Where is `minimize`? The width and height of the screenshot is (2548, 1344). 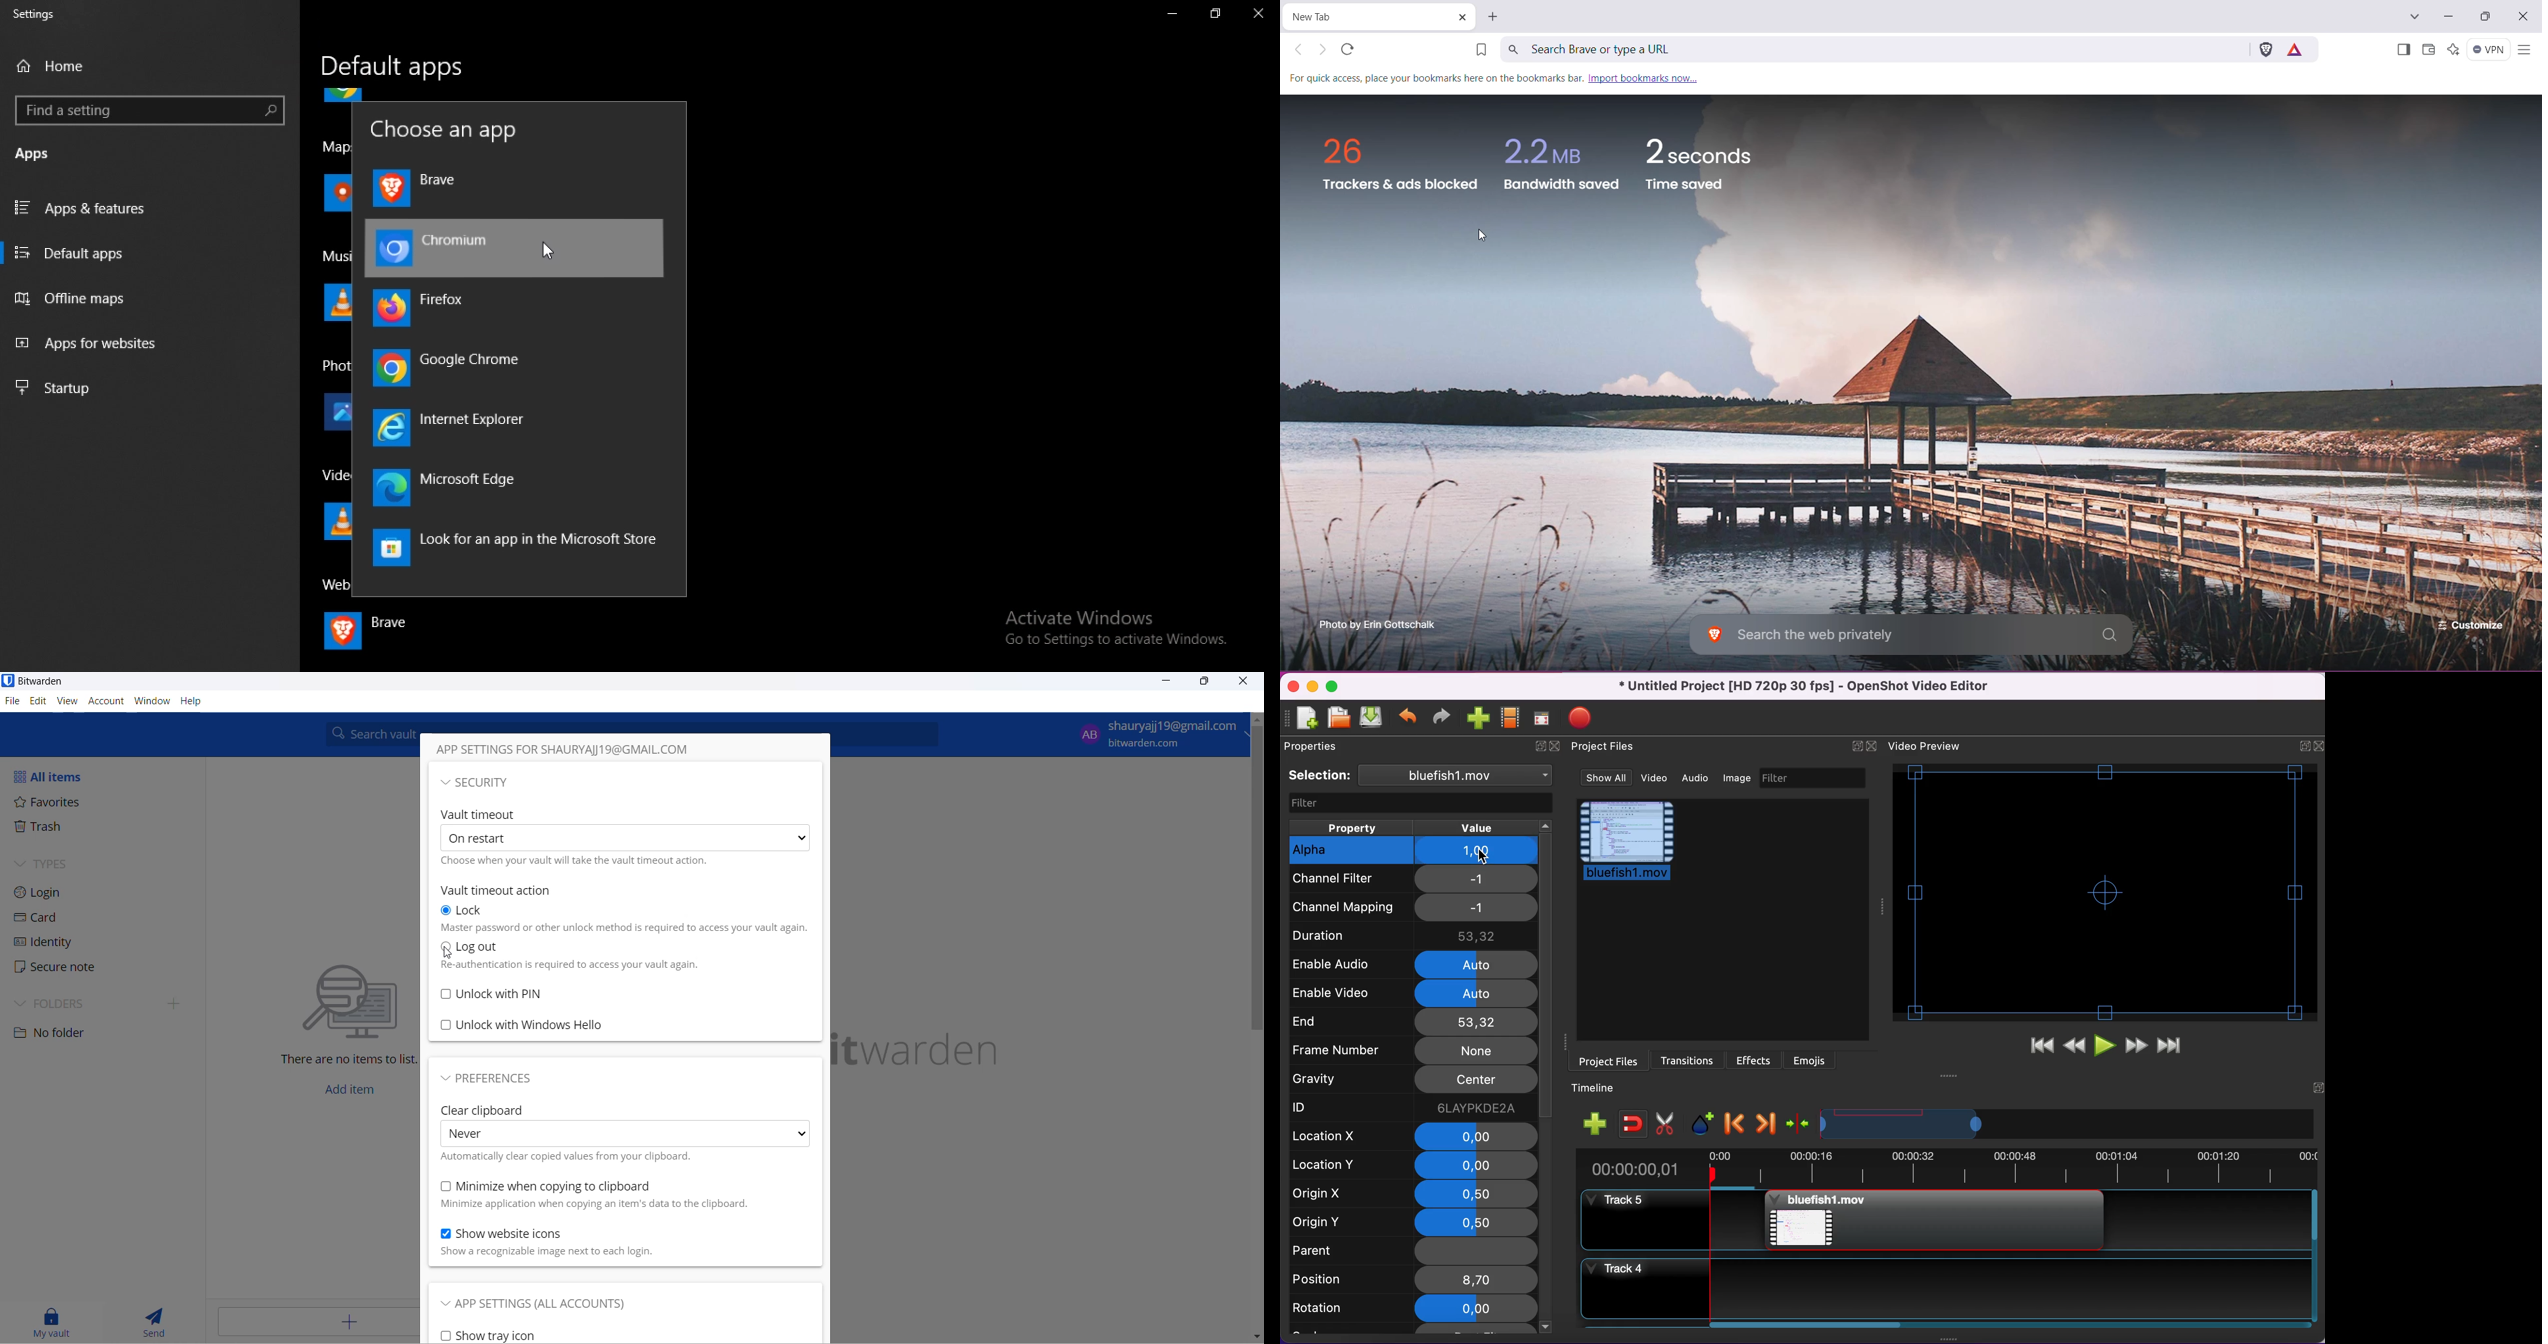 minimize is located at coordinates (1172, 683).